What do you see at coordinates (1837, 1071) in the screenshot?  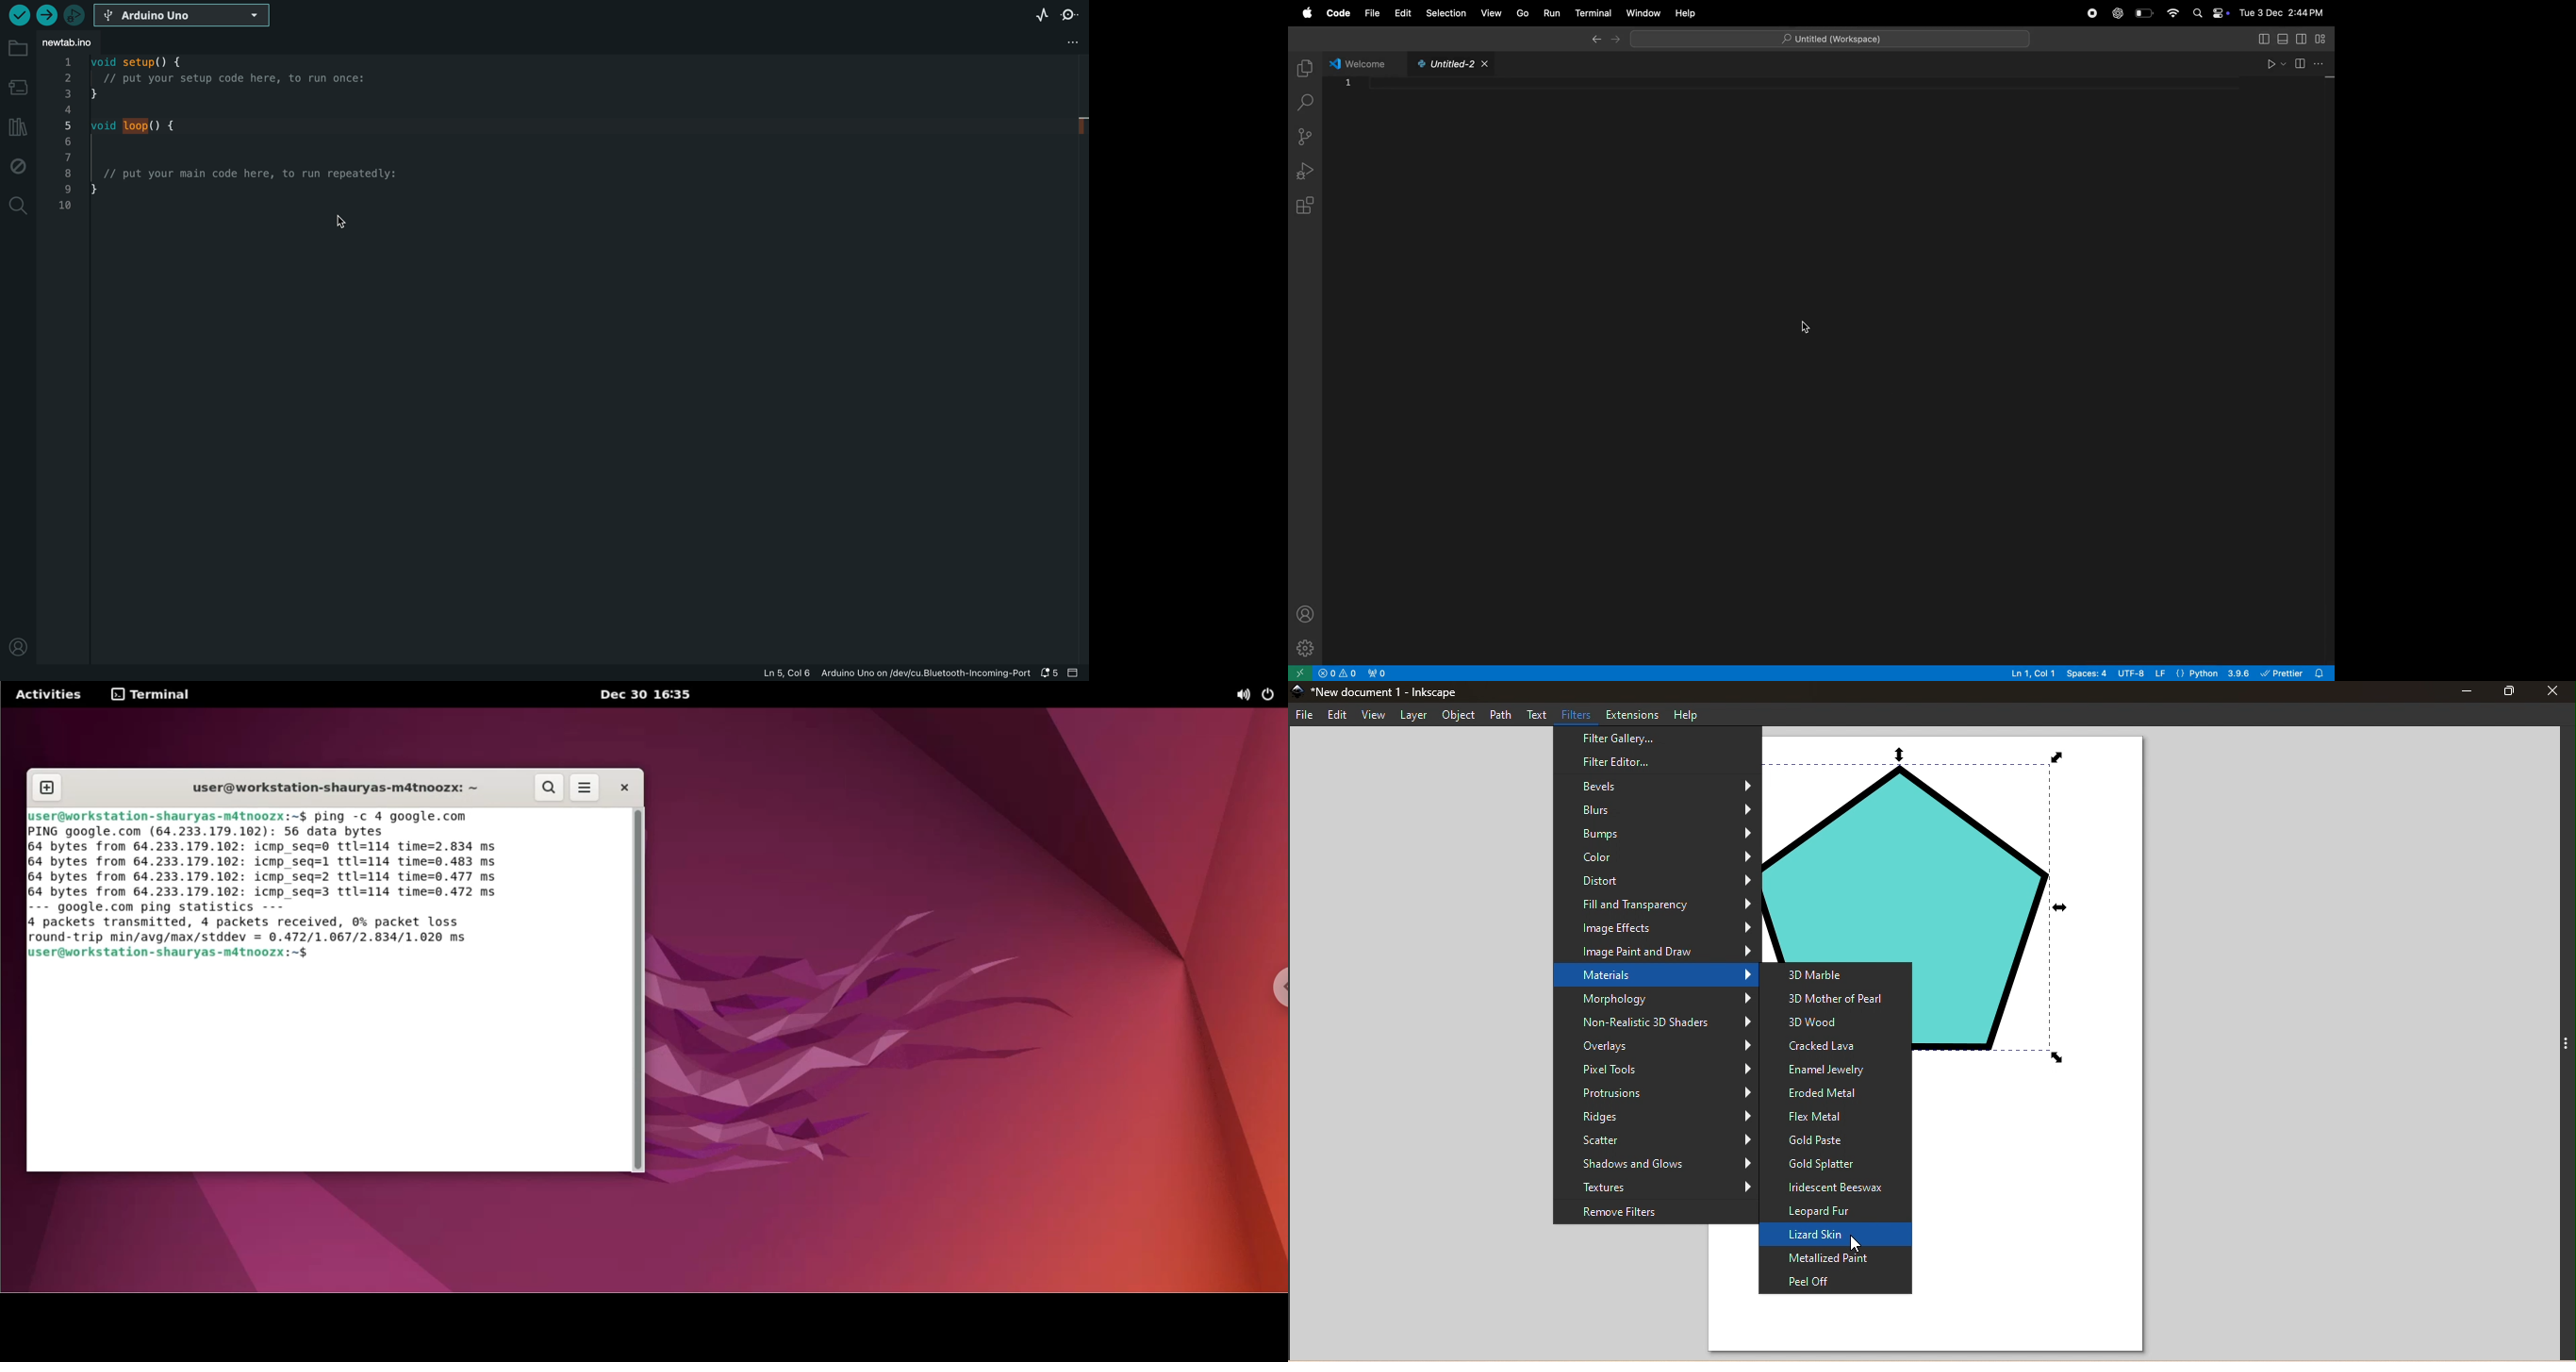 I see `Enamel Jewelry` at bounding box center [1837, 1071].